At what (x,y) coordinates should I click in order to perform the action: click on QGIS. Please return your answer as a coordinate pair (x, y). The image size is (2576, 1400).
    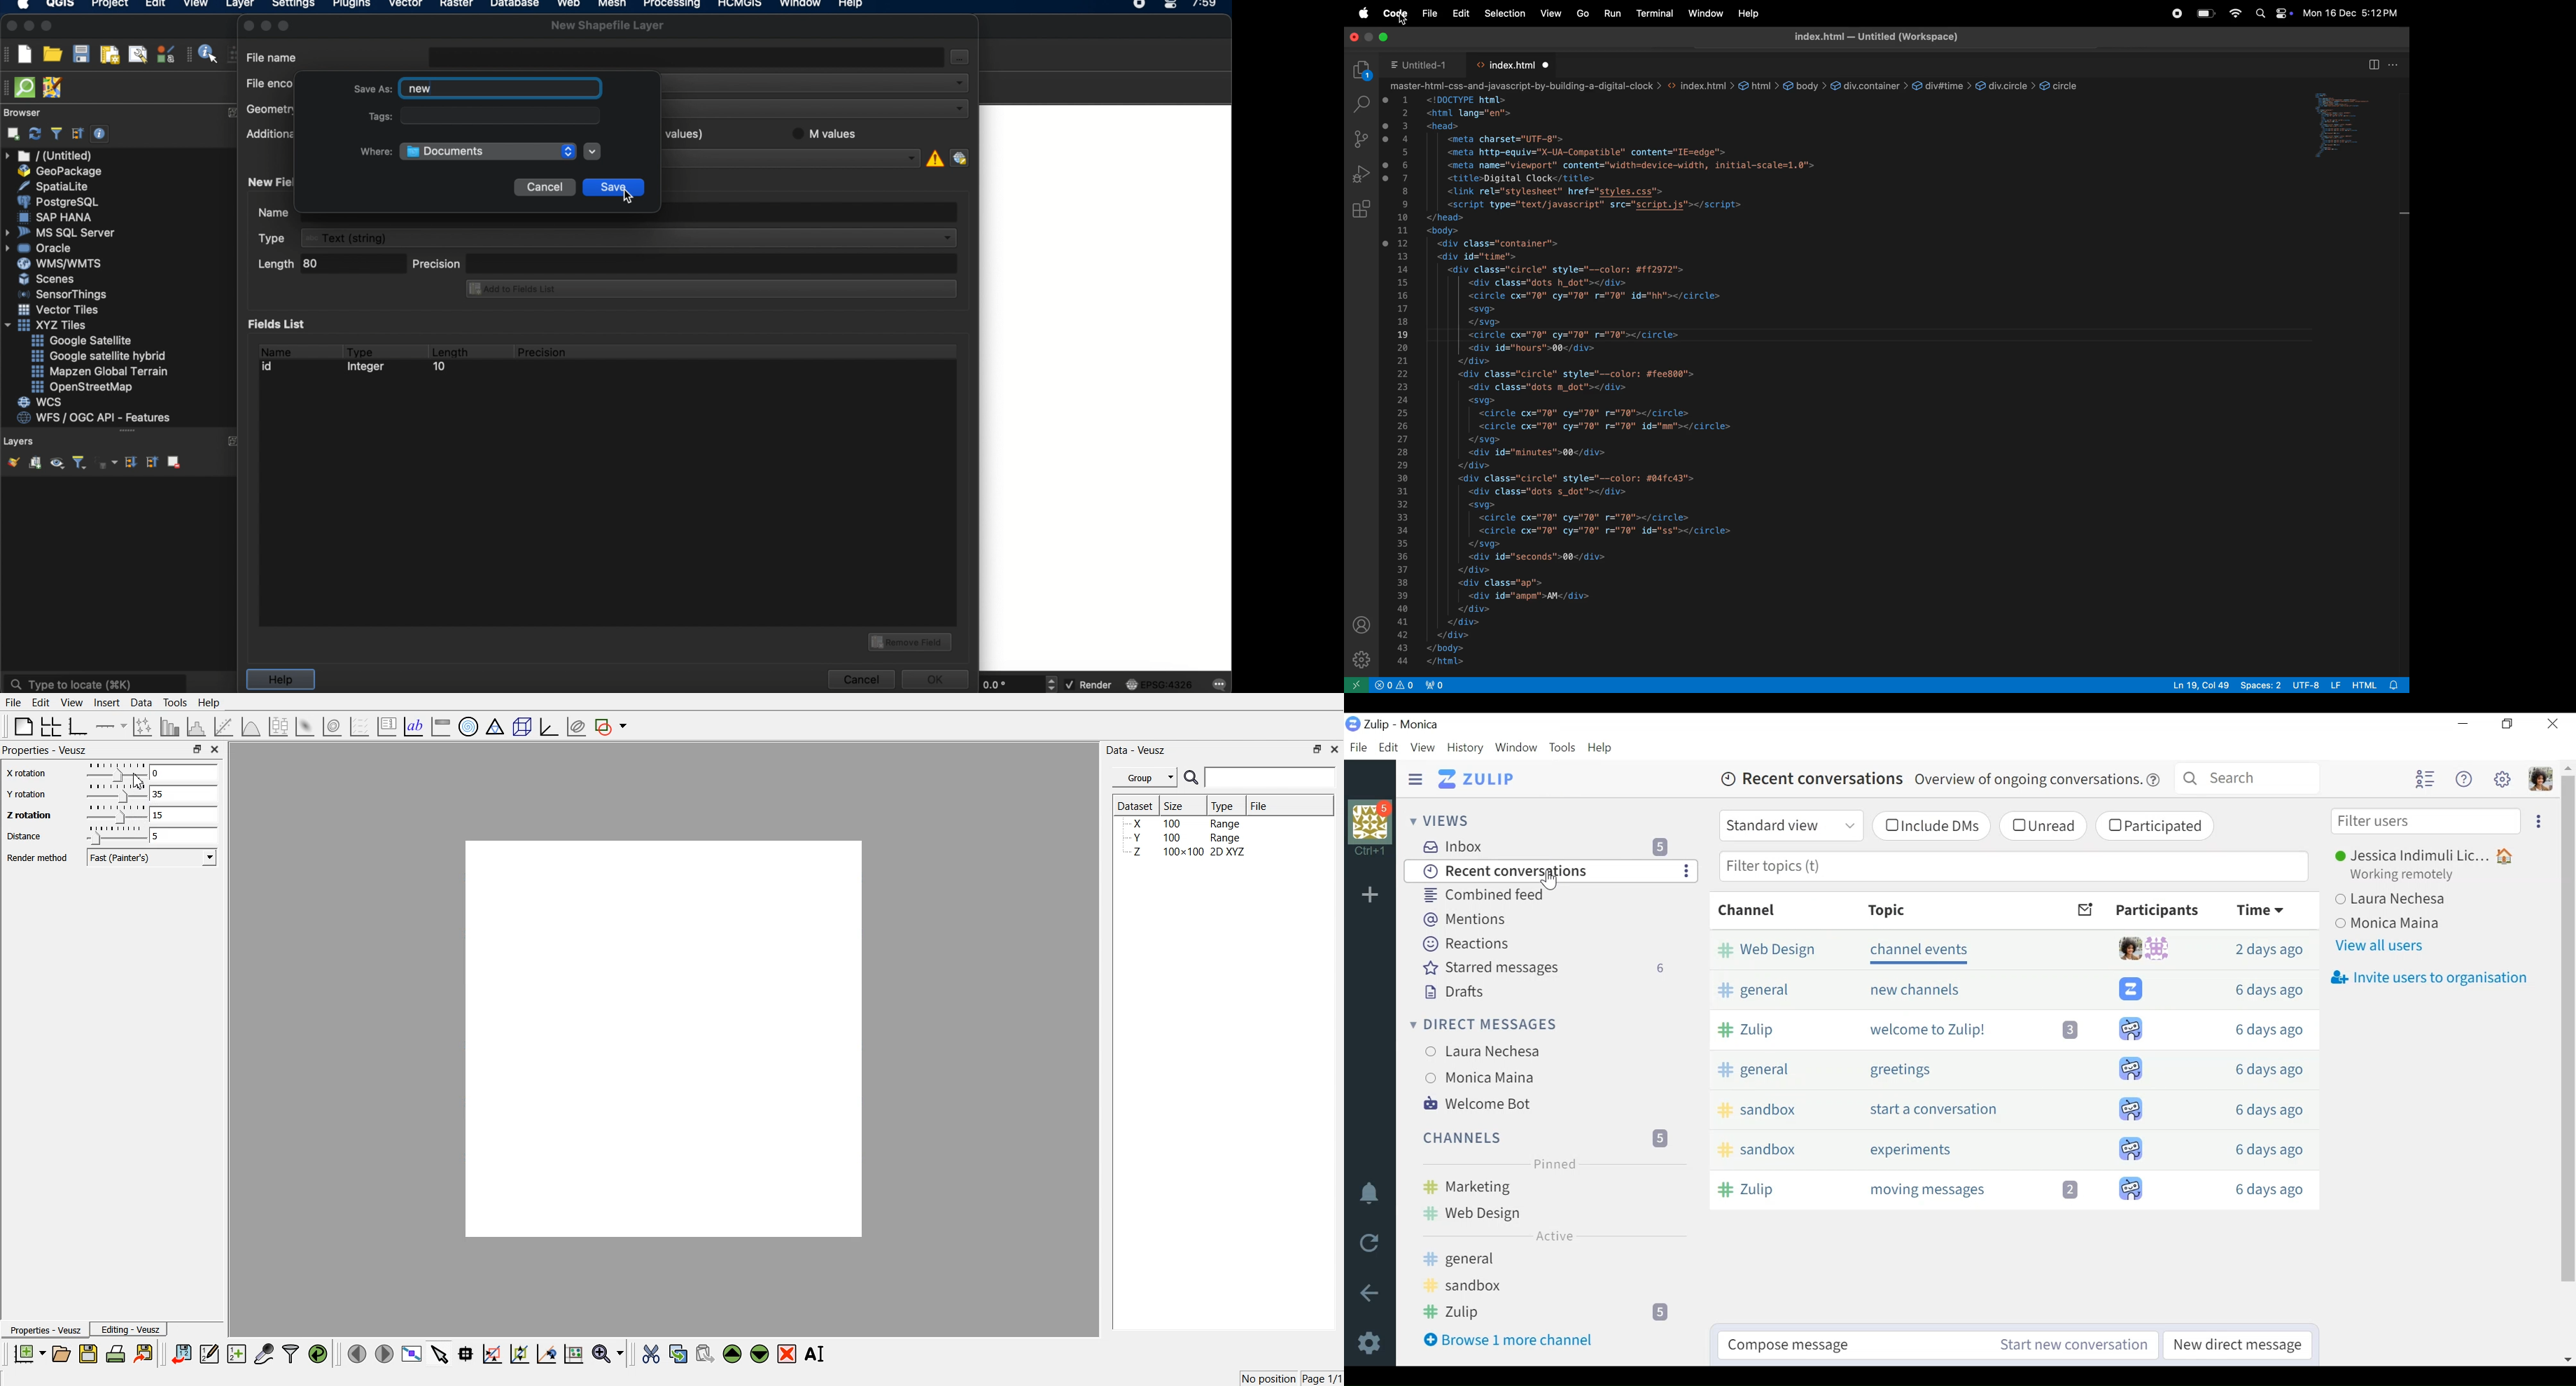
    Looking at the image, I should click on (61, 5).